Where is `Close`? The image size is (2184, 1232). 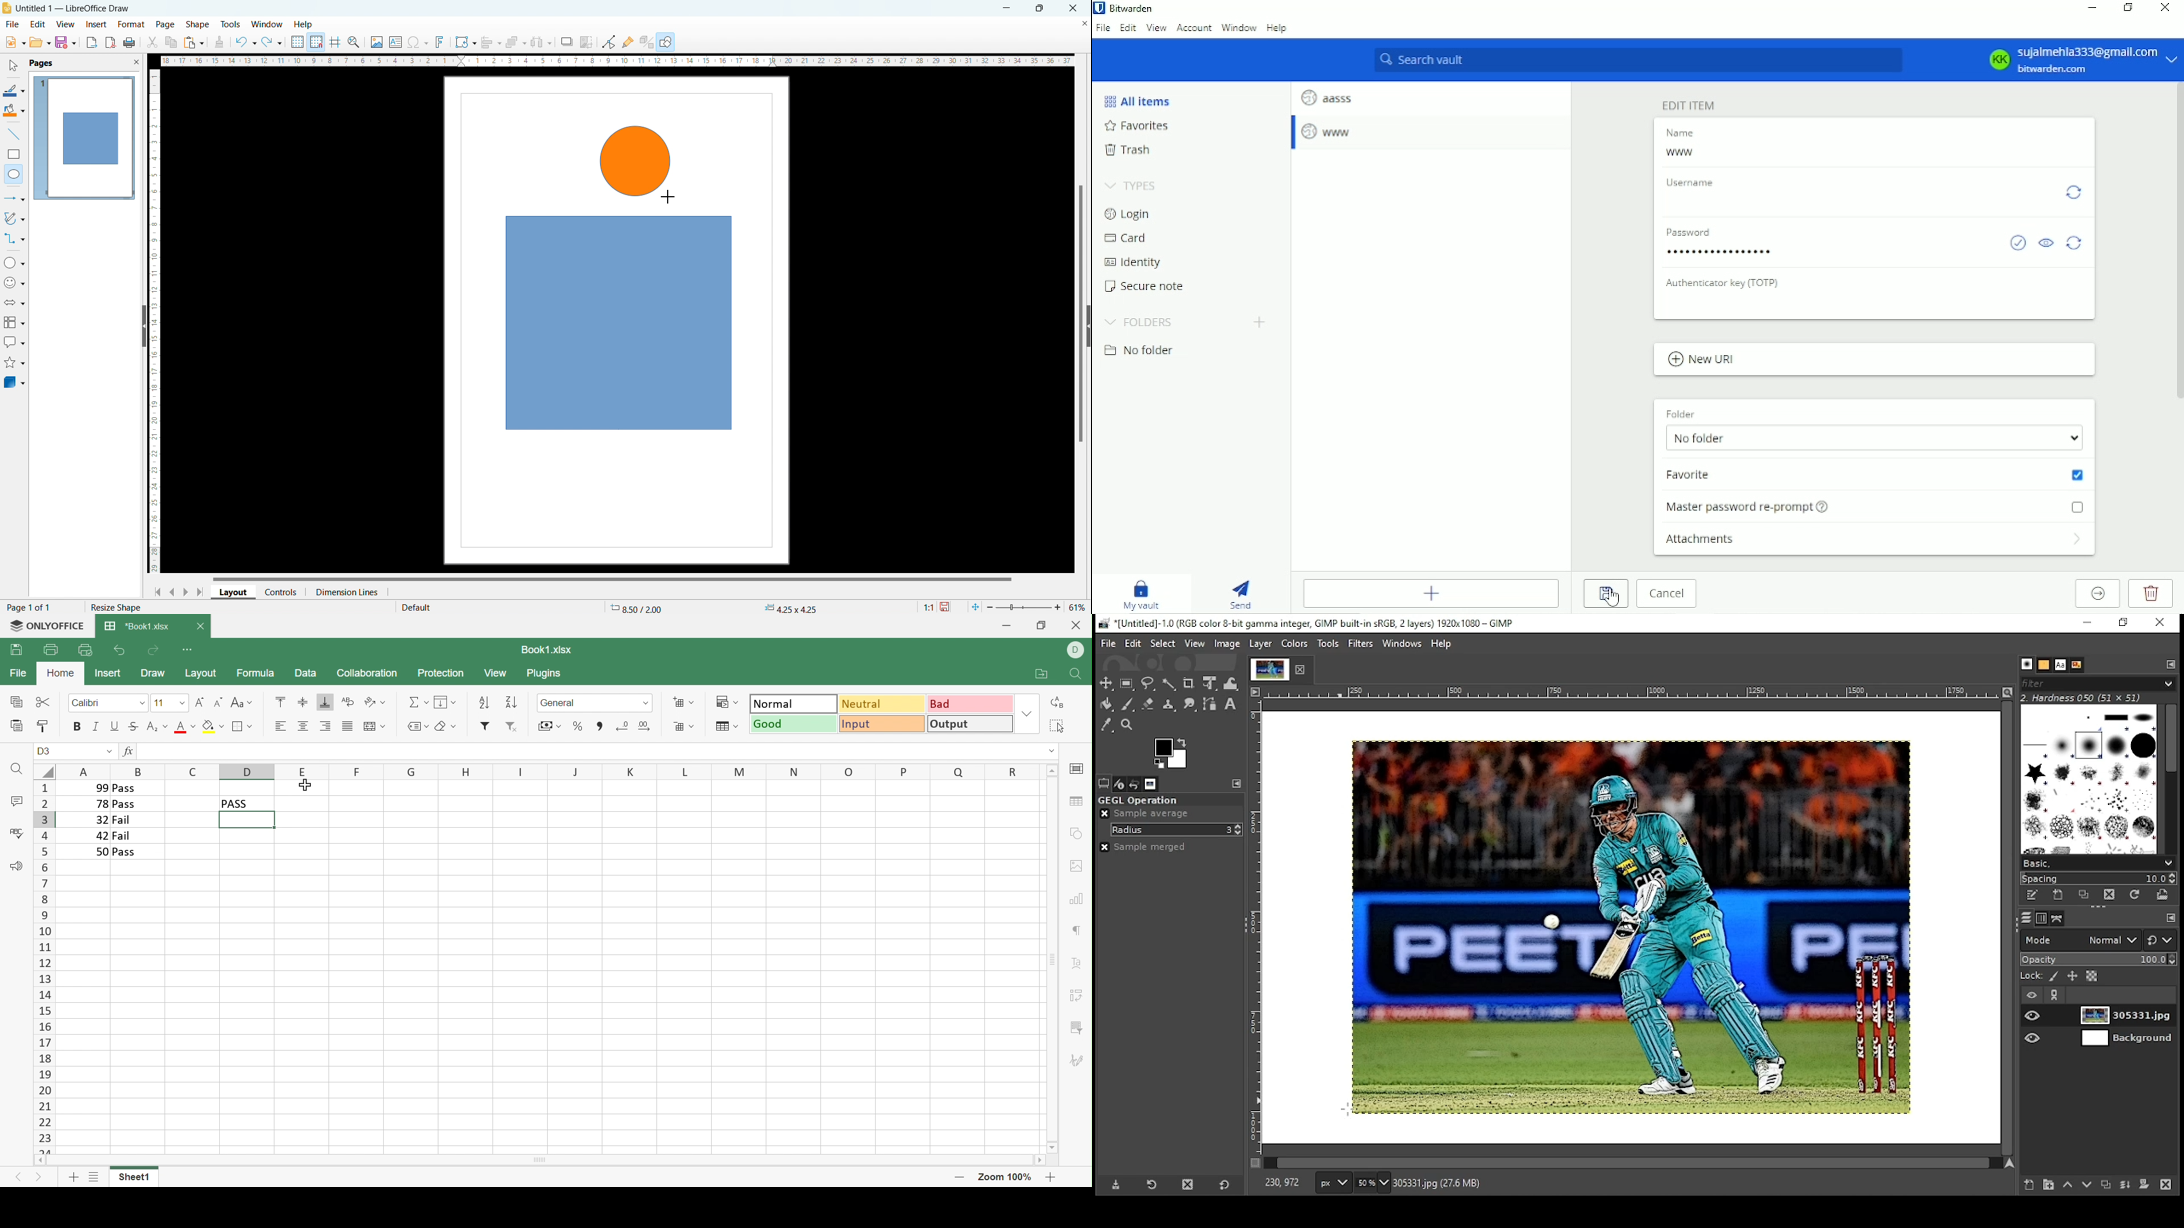 Close is located at coordinates (200, 628).